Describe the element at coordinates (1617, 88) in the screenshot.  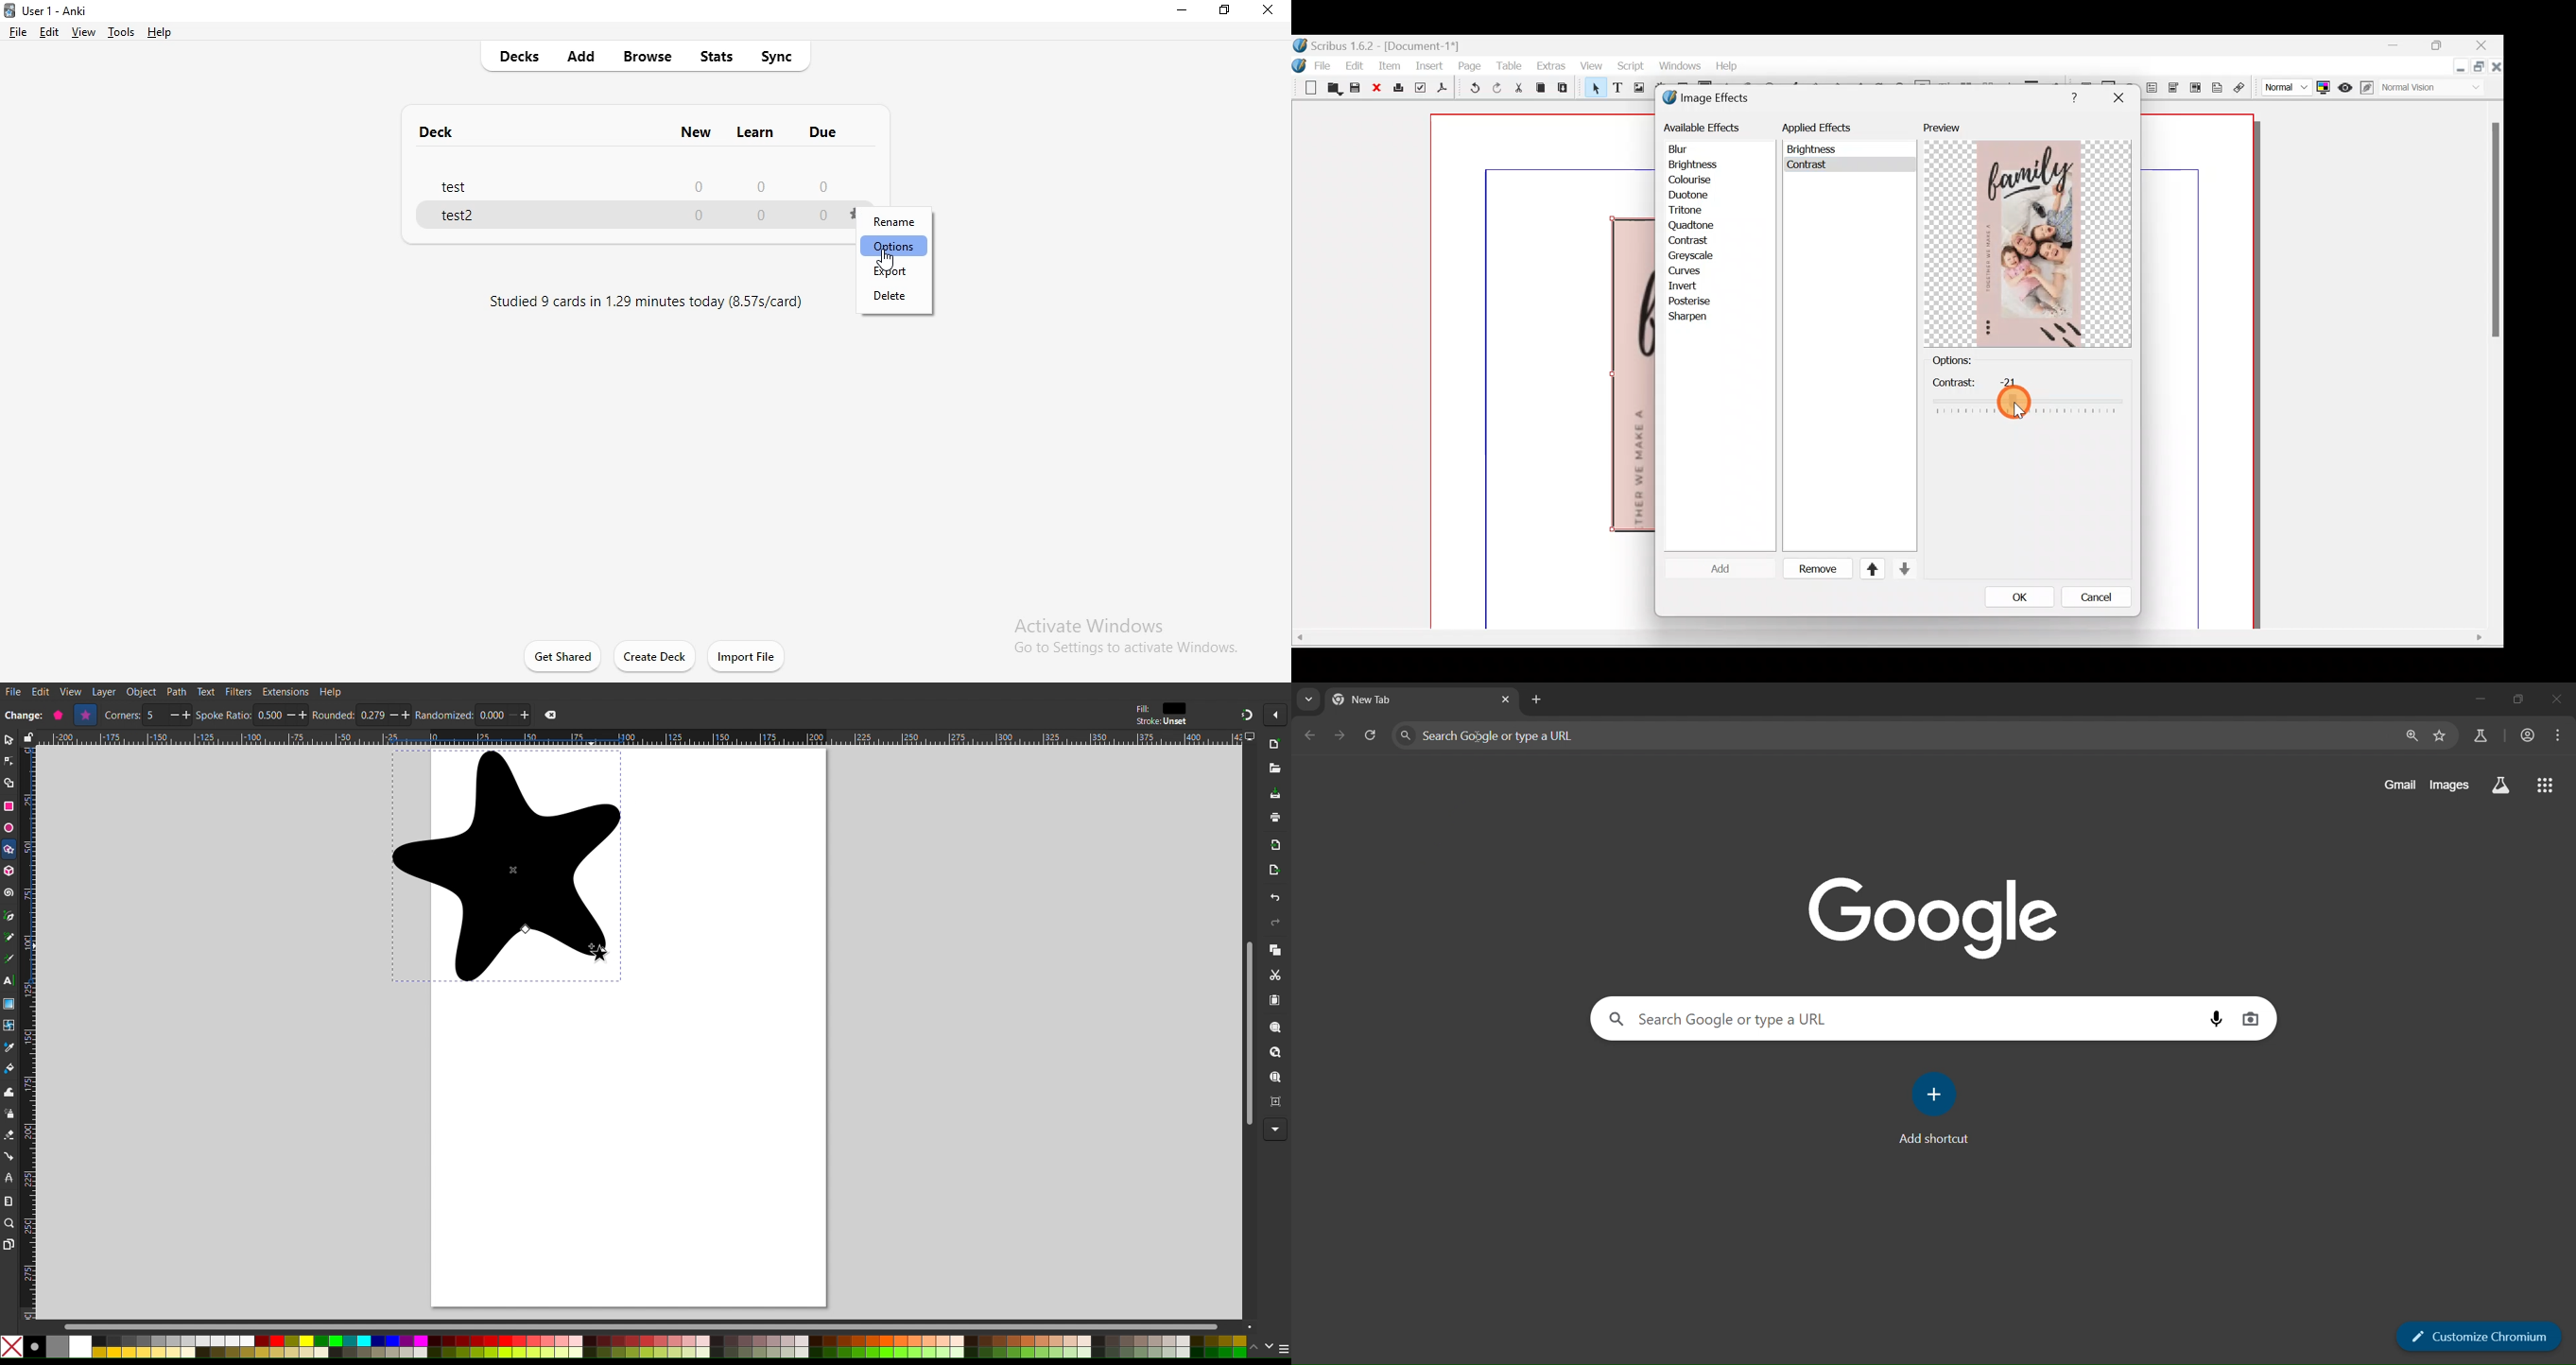
I see `Text frame` at that location.